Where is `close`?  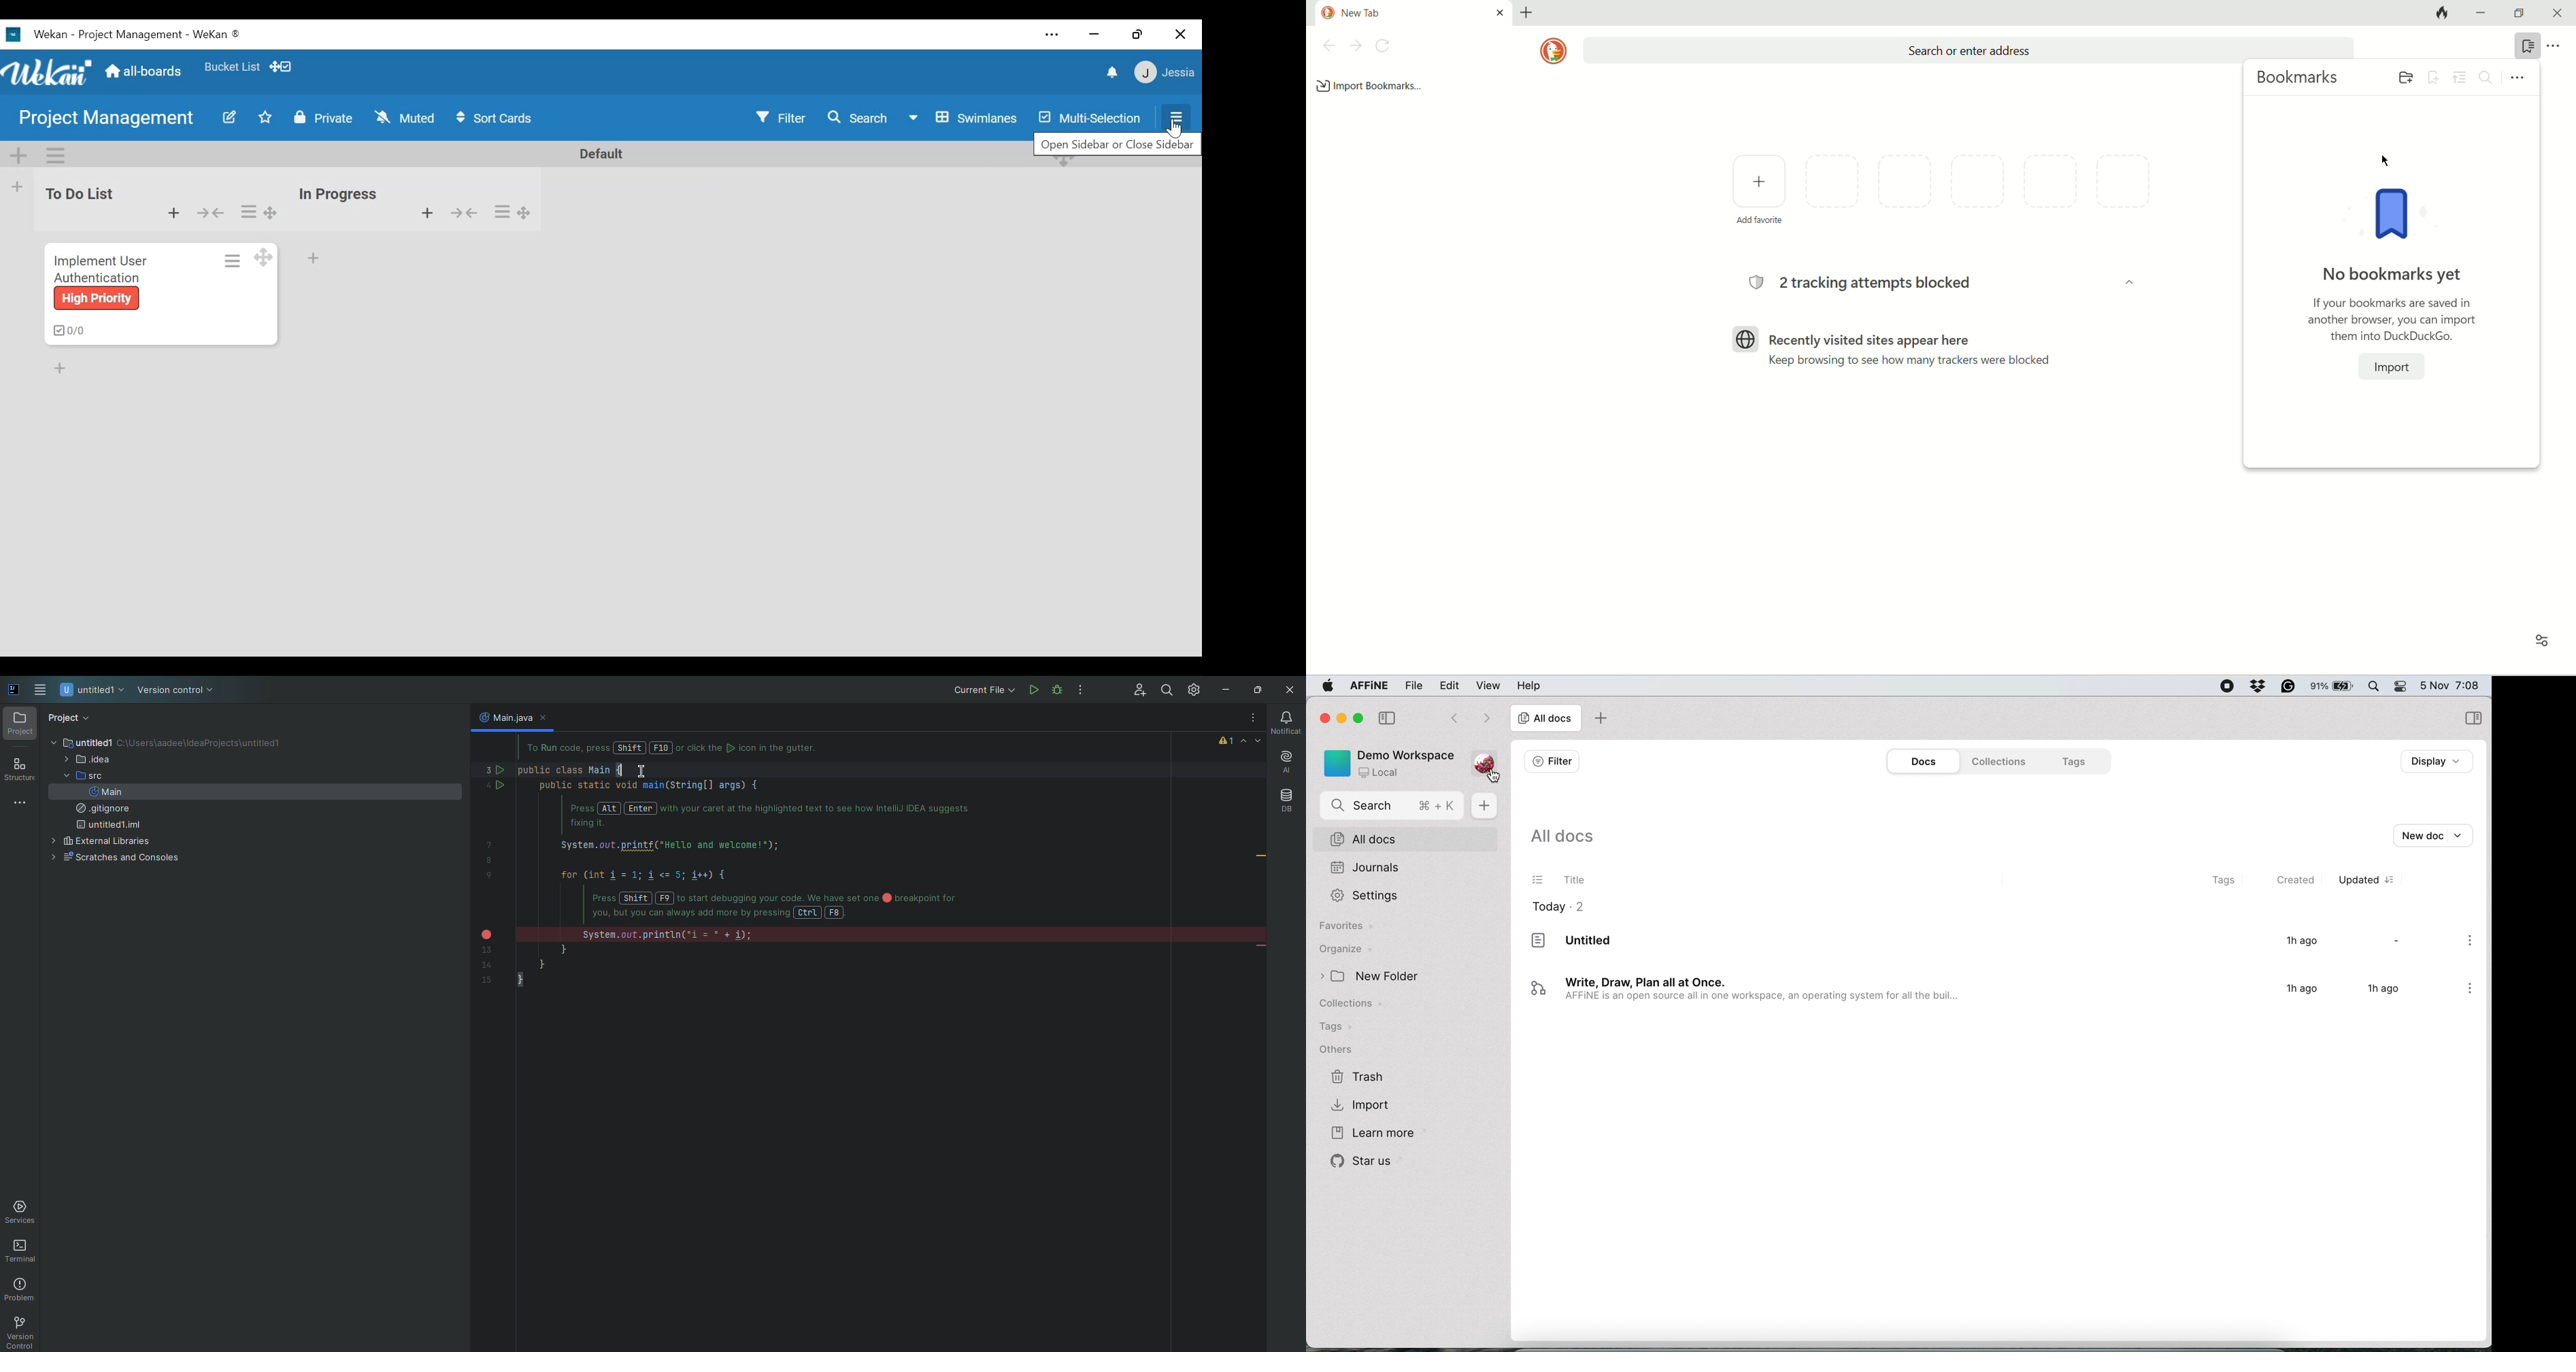 close is located at coordinates (548, 718).